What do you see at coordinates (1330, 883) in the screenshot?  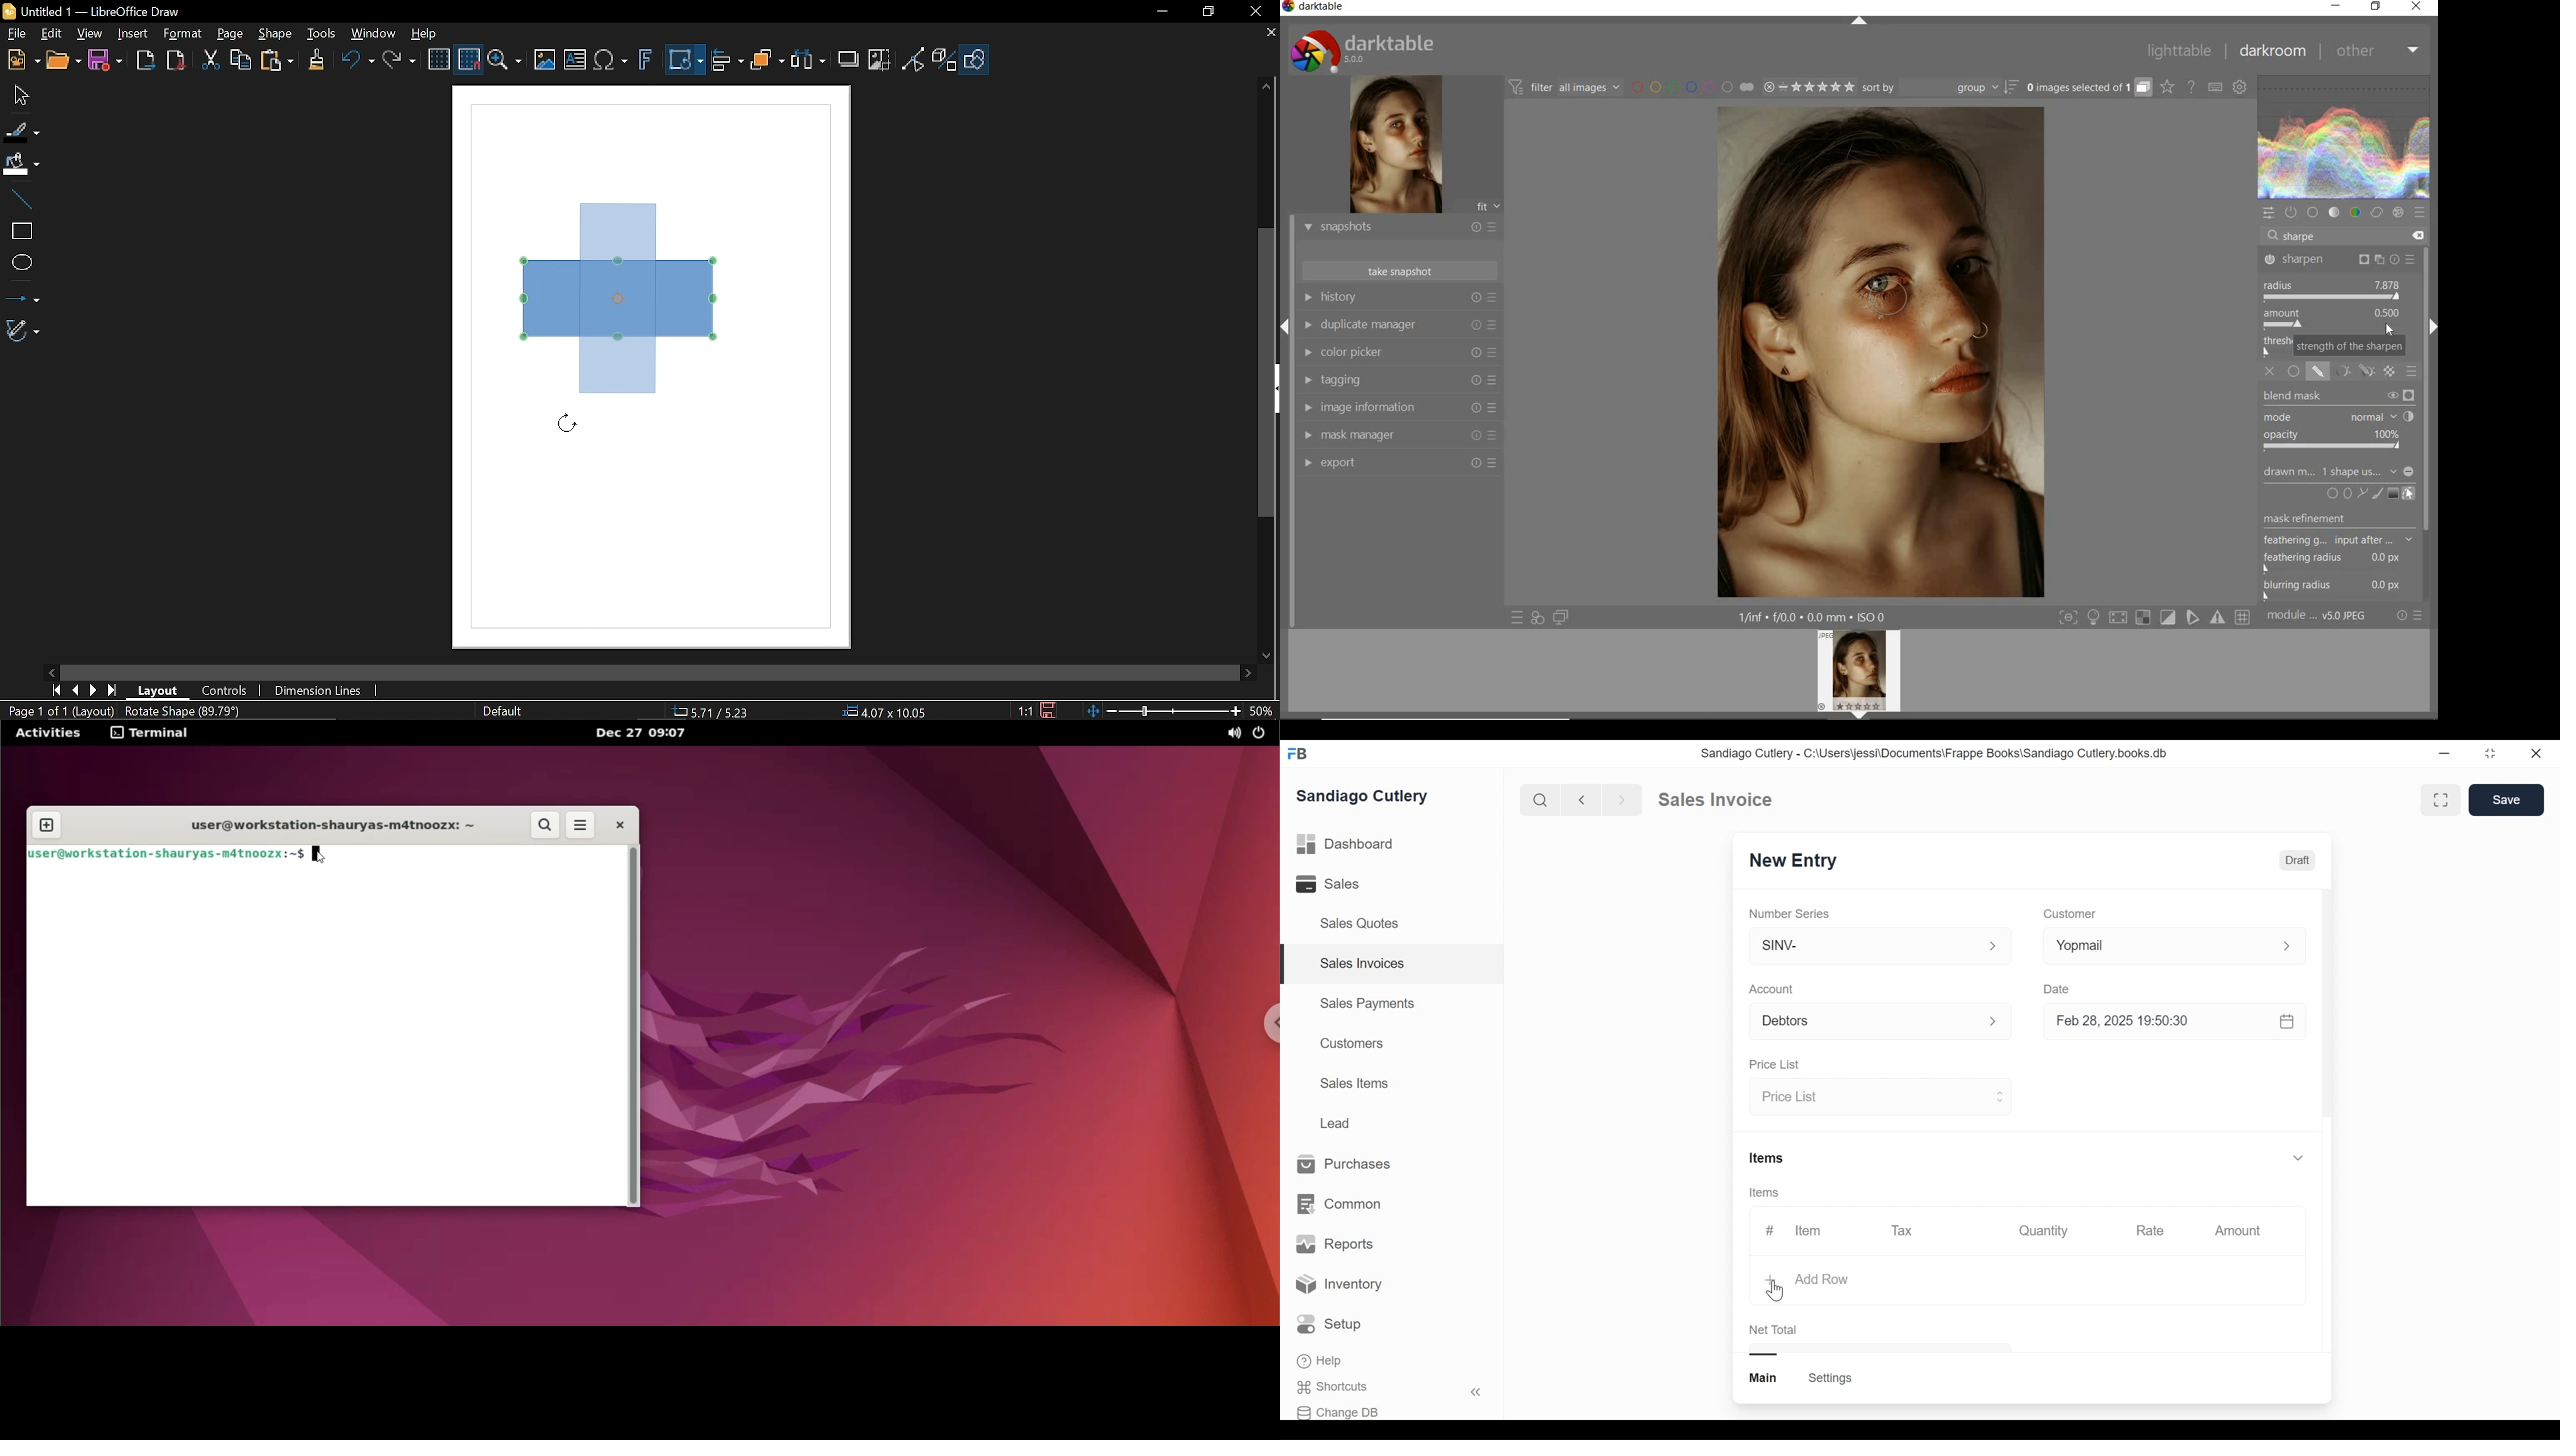 I see `Sales` at bounding box center [1330, 883].